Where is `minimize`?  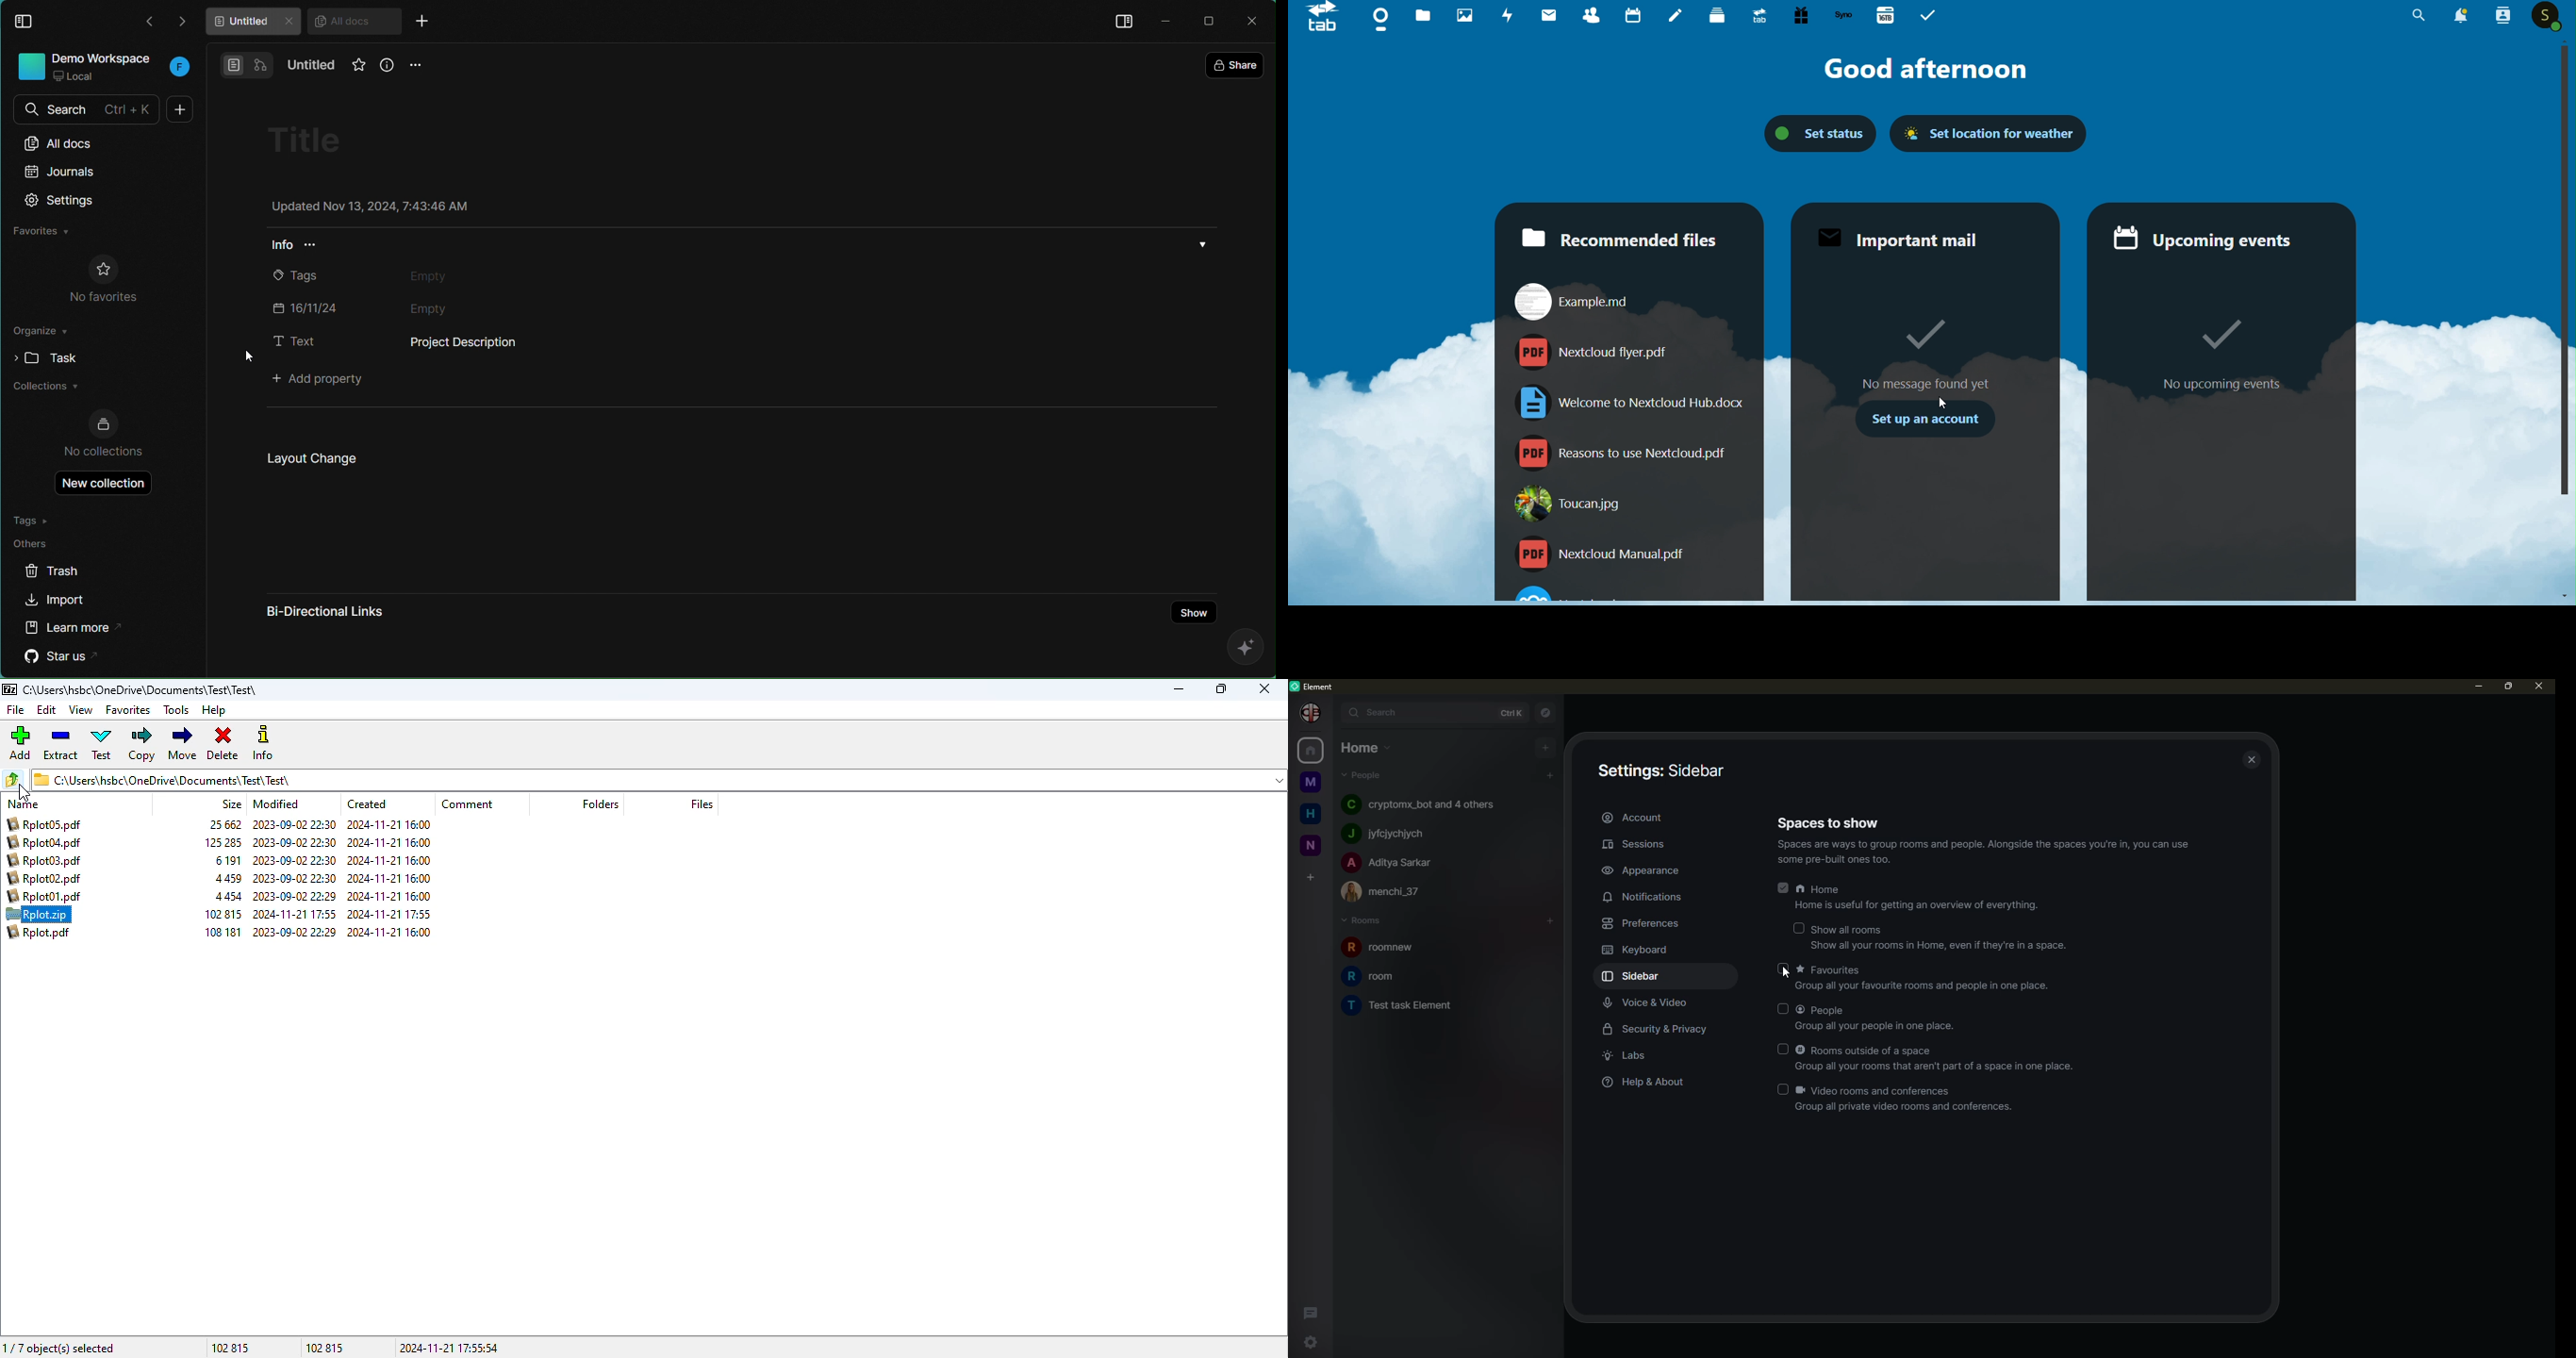 minimize is located at coordinates (2471, 687).